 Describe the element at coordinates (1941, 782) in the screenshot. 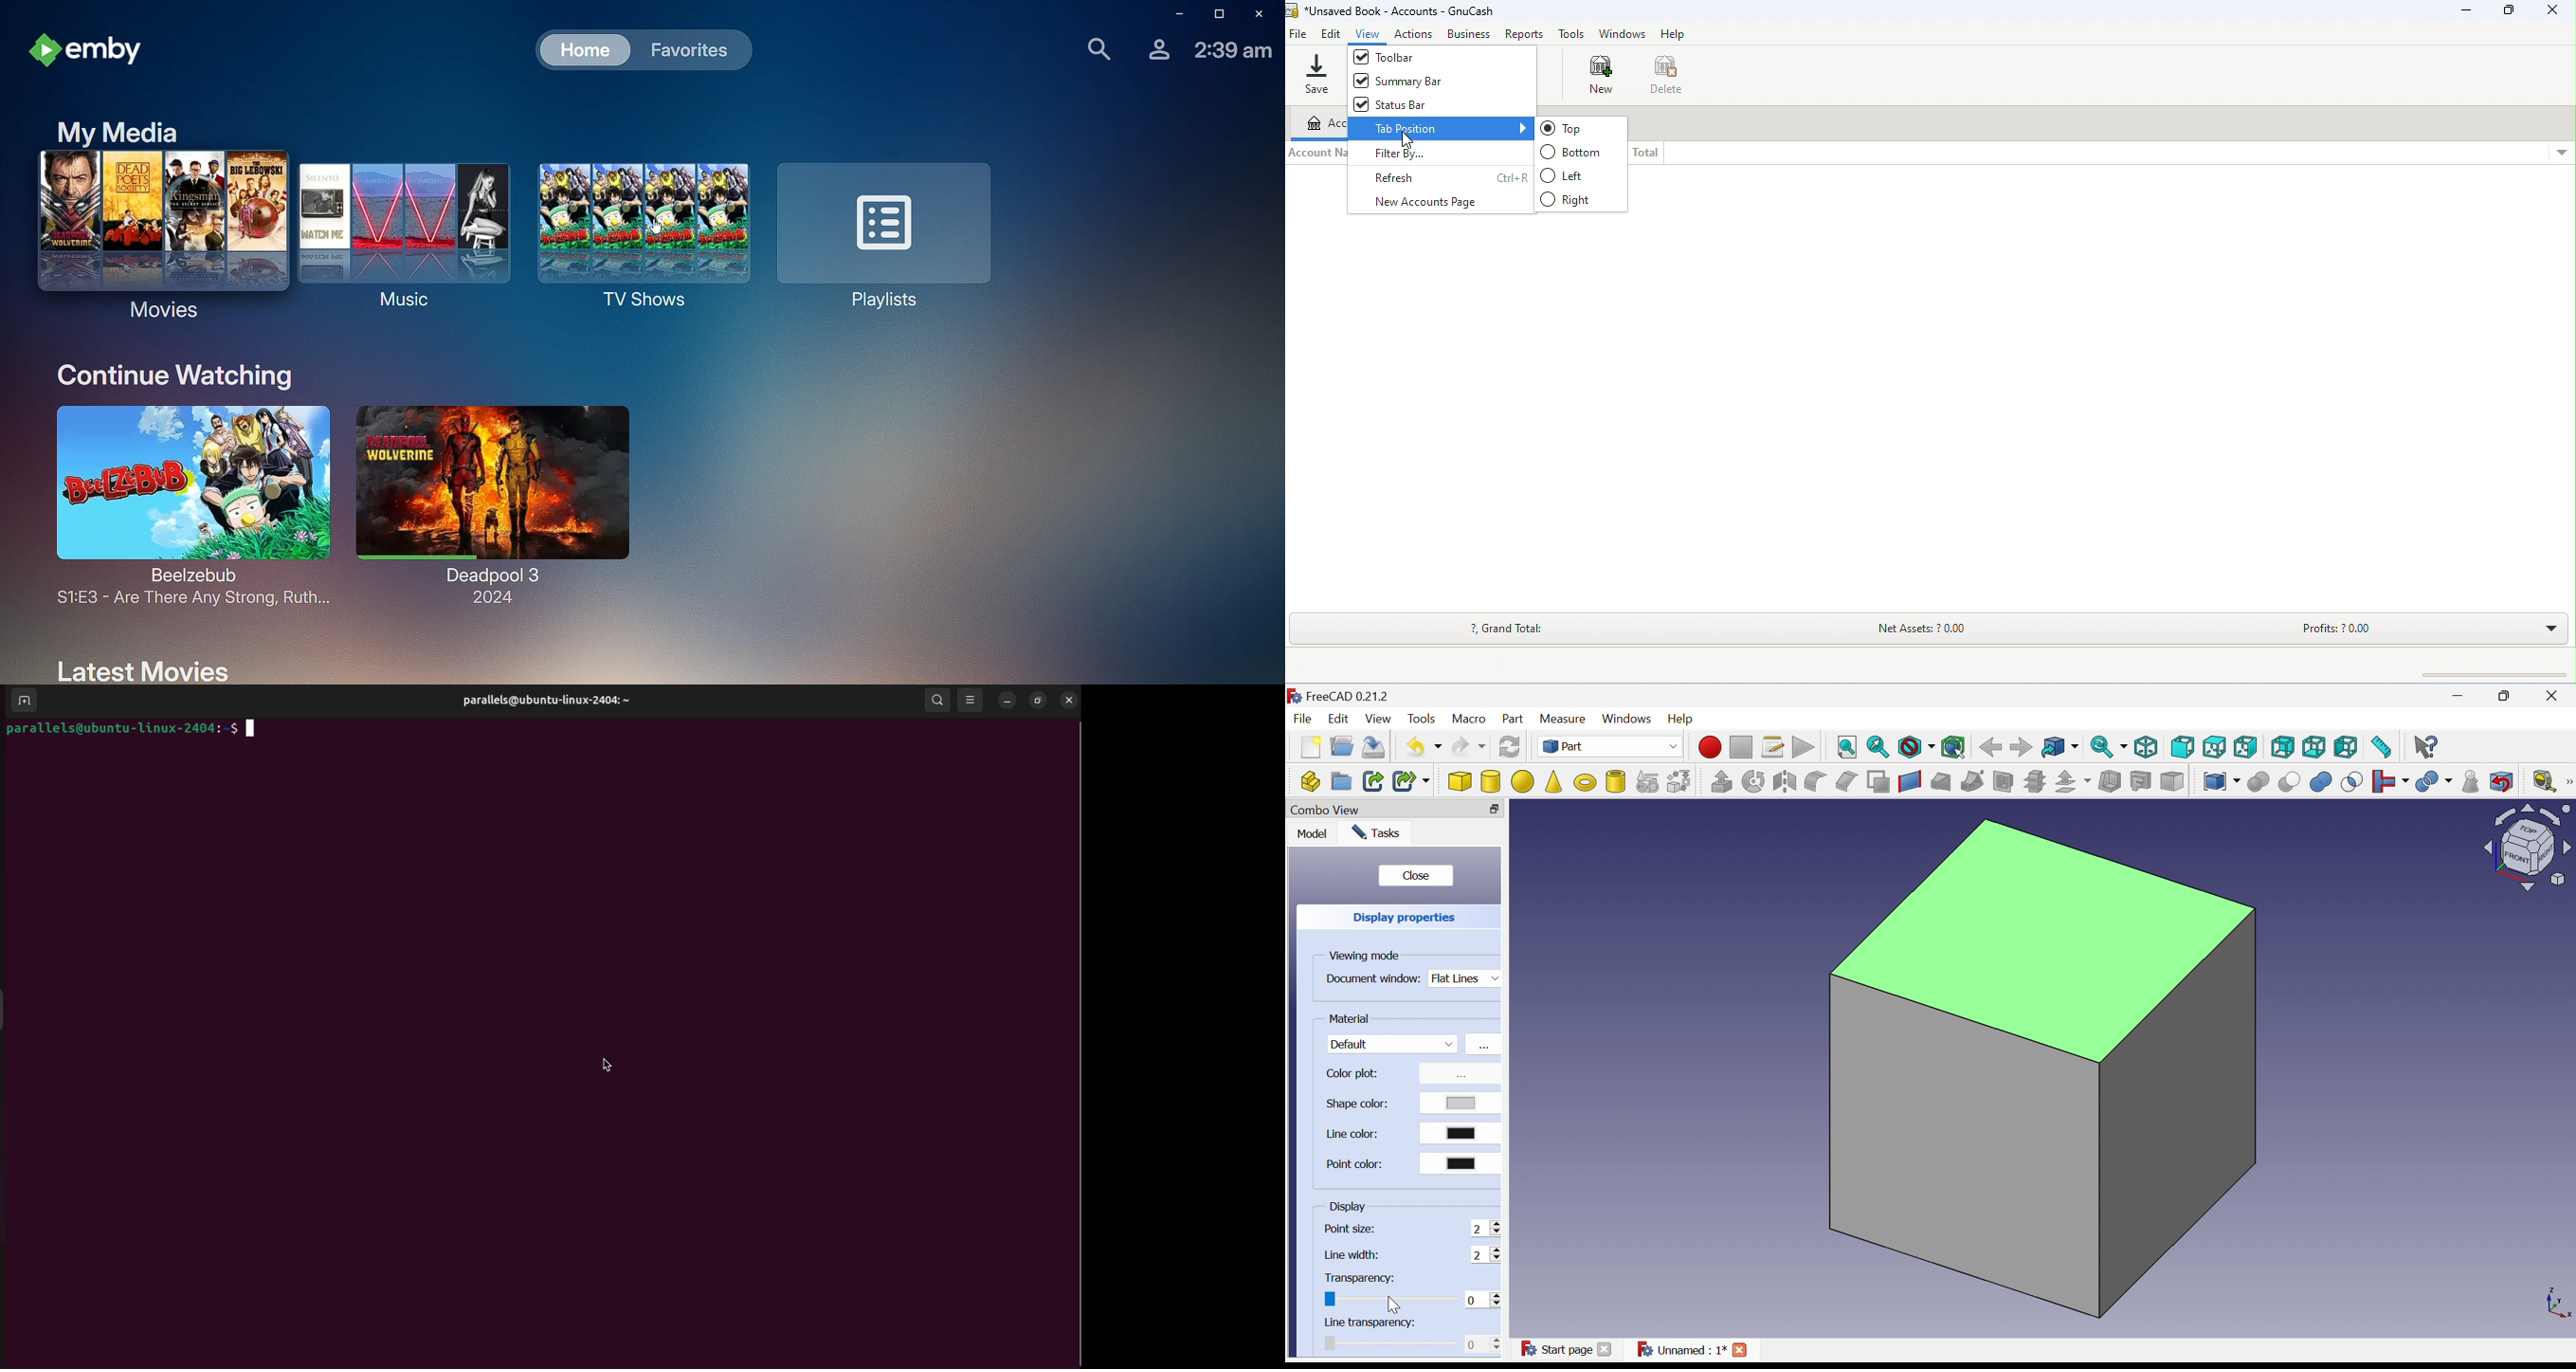

I see `Loft` at that location.